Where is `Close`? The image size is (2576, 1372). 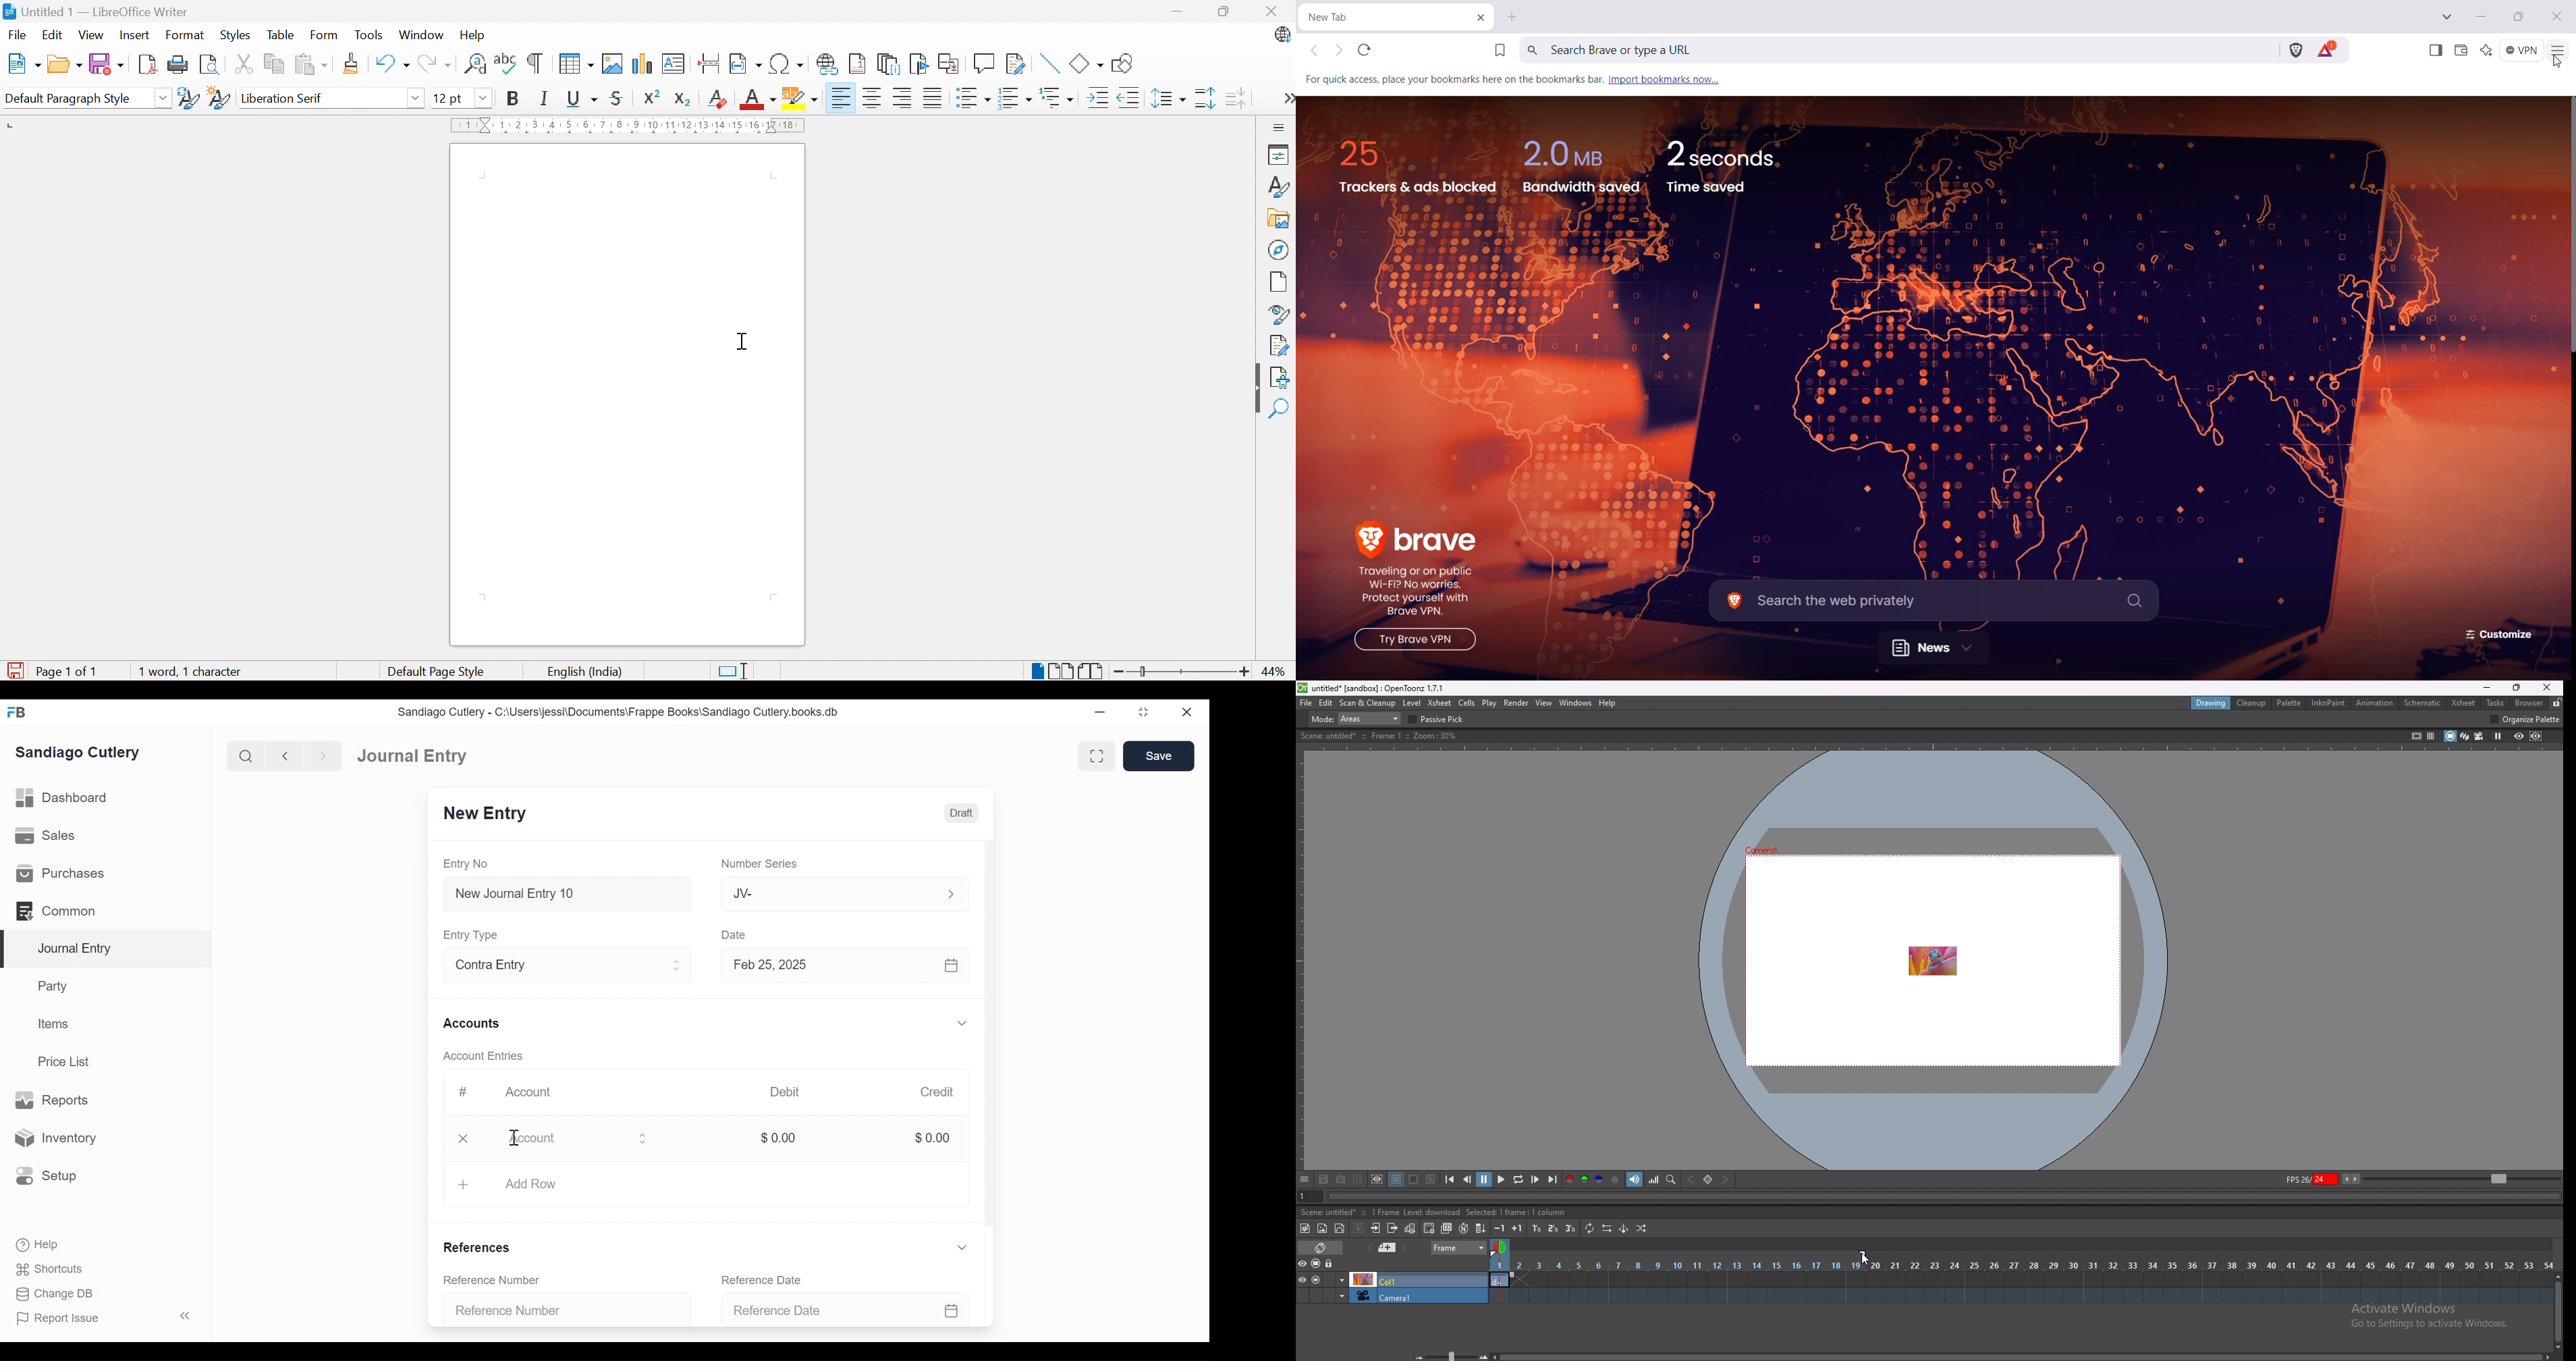
Close is located at coordinates (464, 1139).